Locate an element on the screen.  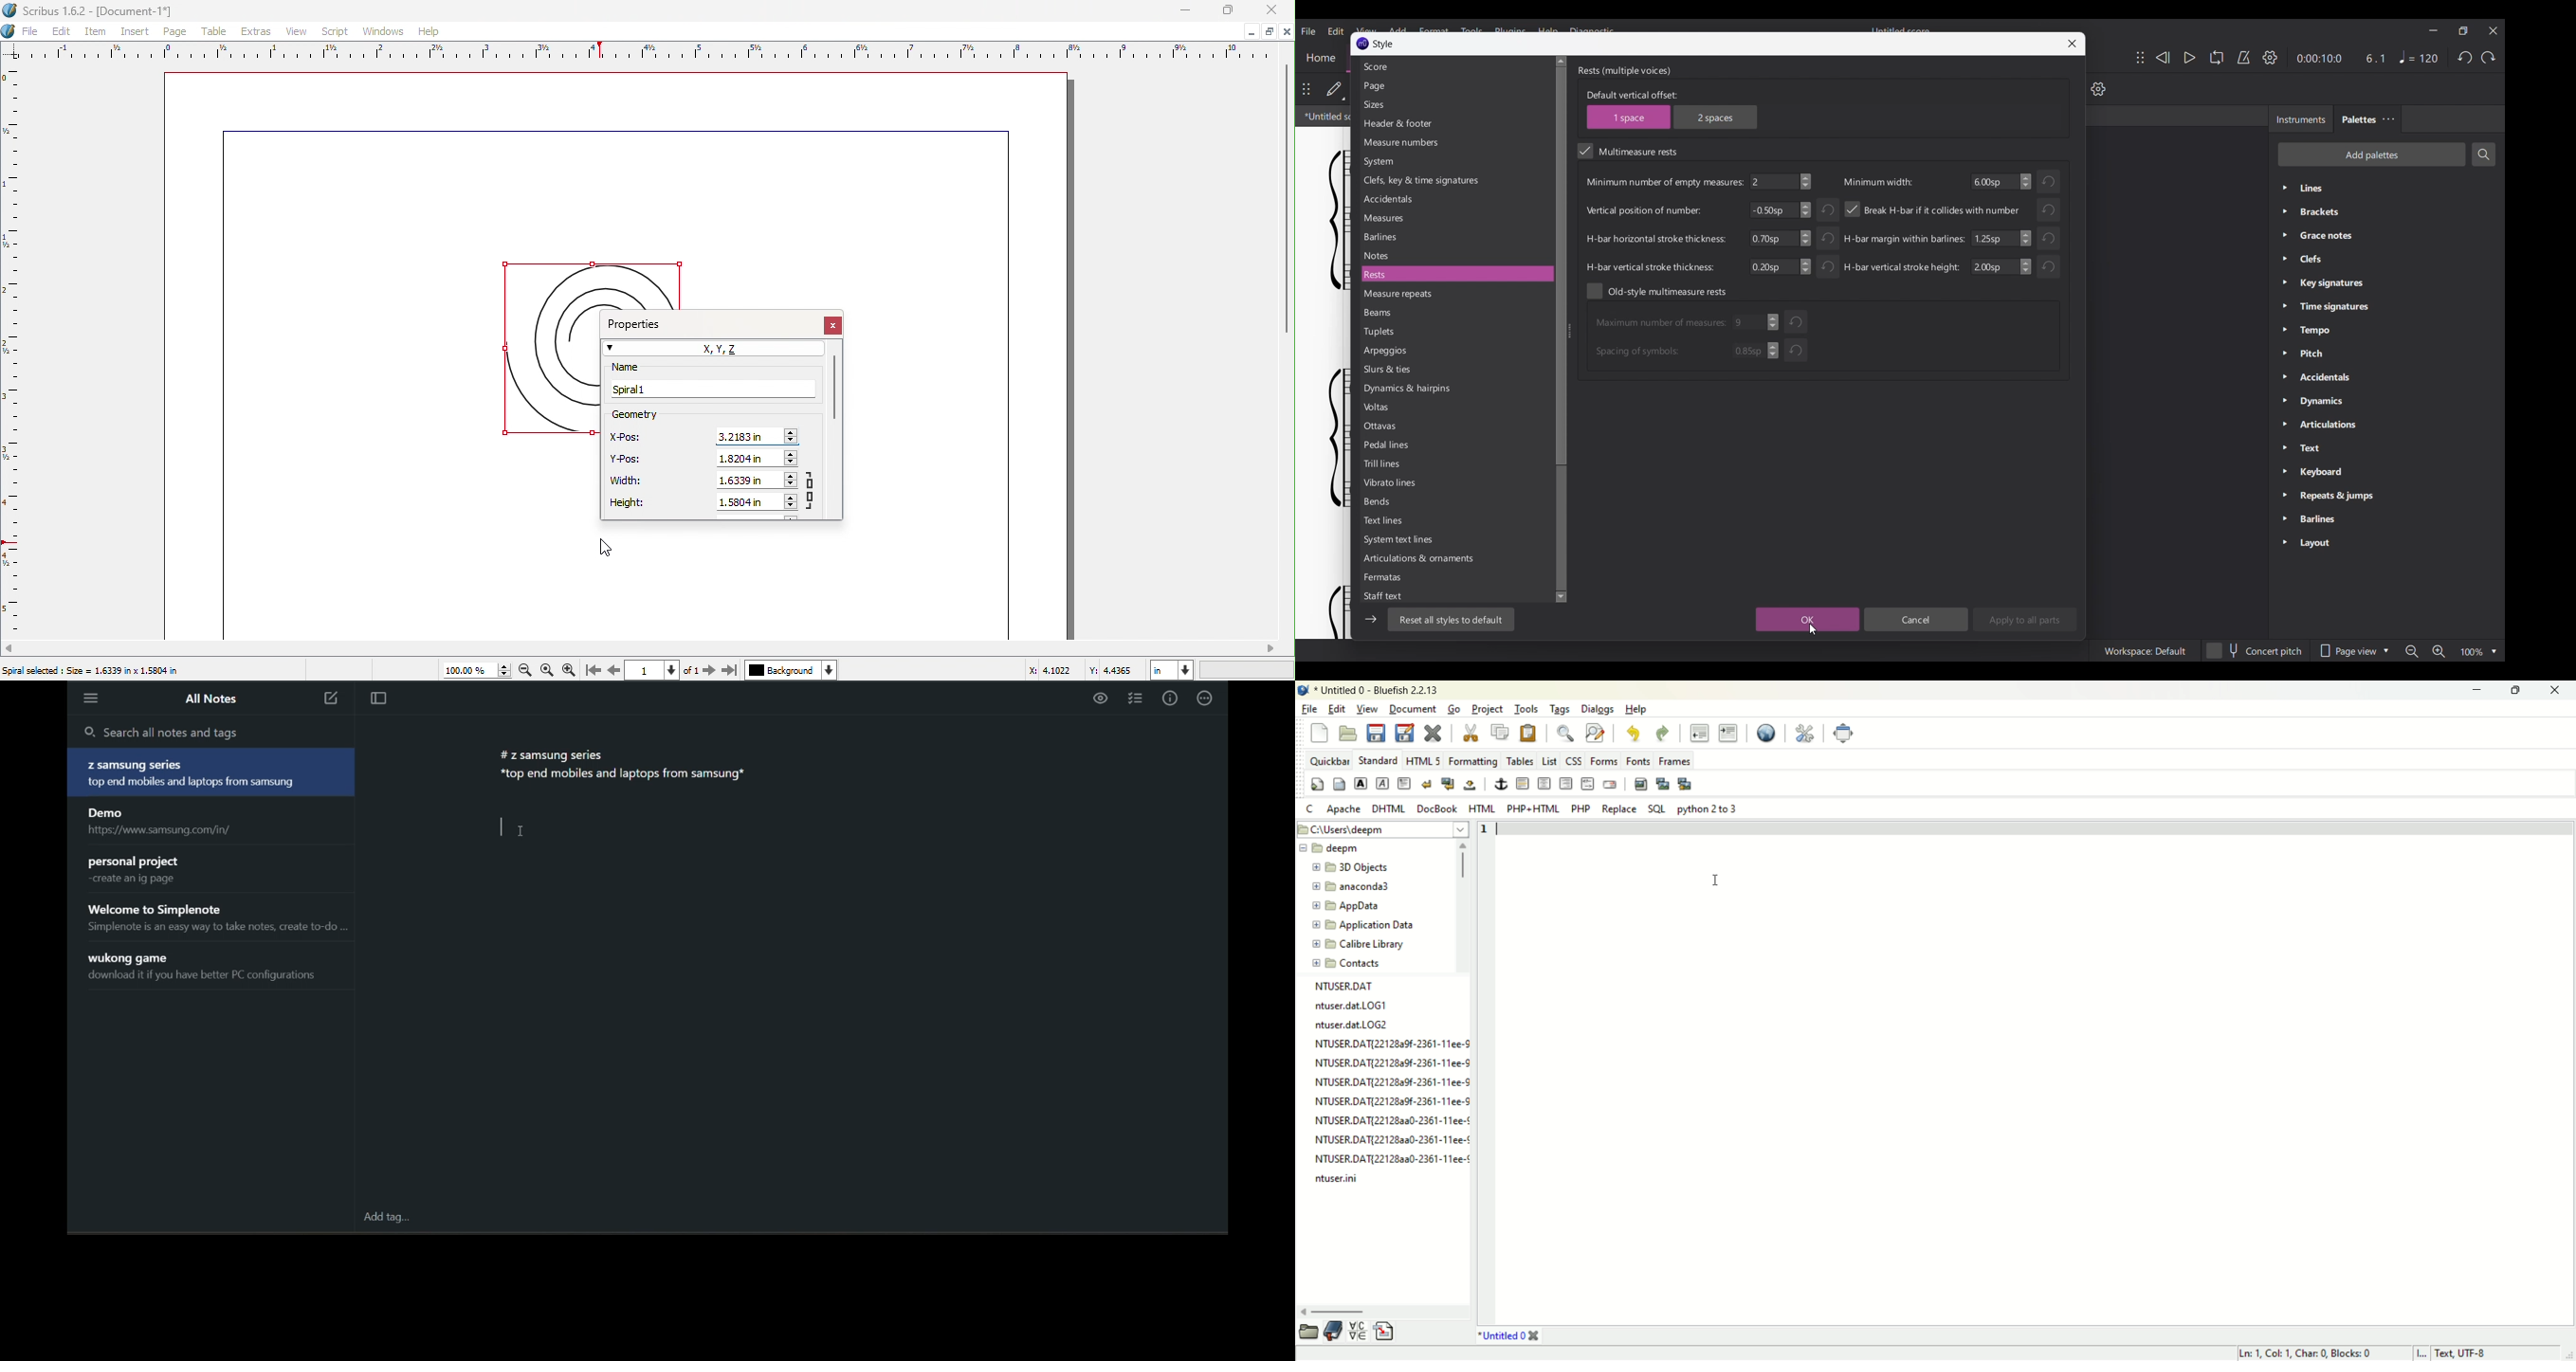
Toggle on for multimeasure rests is located at coordinates (1585, 151).